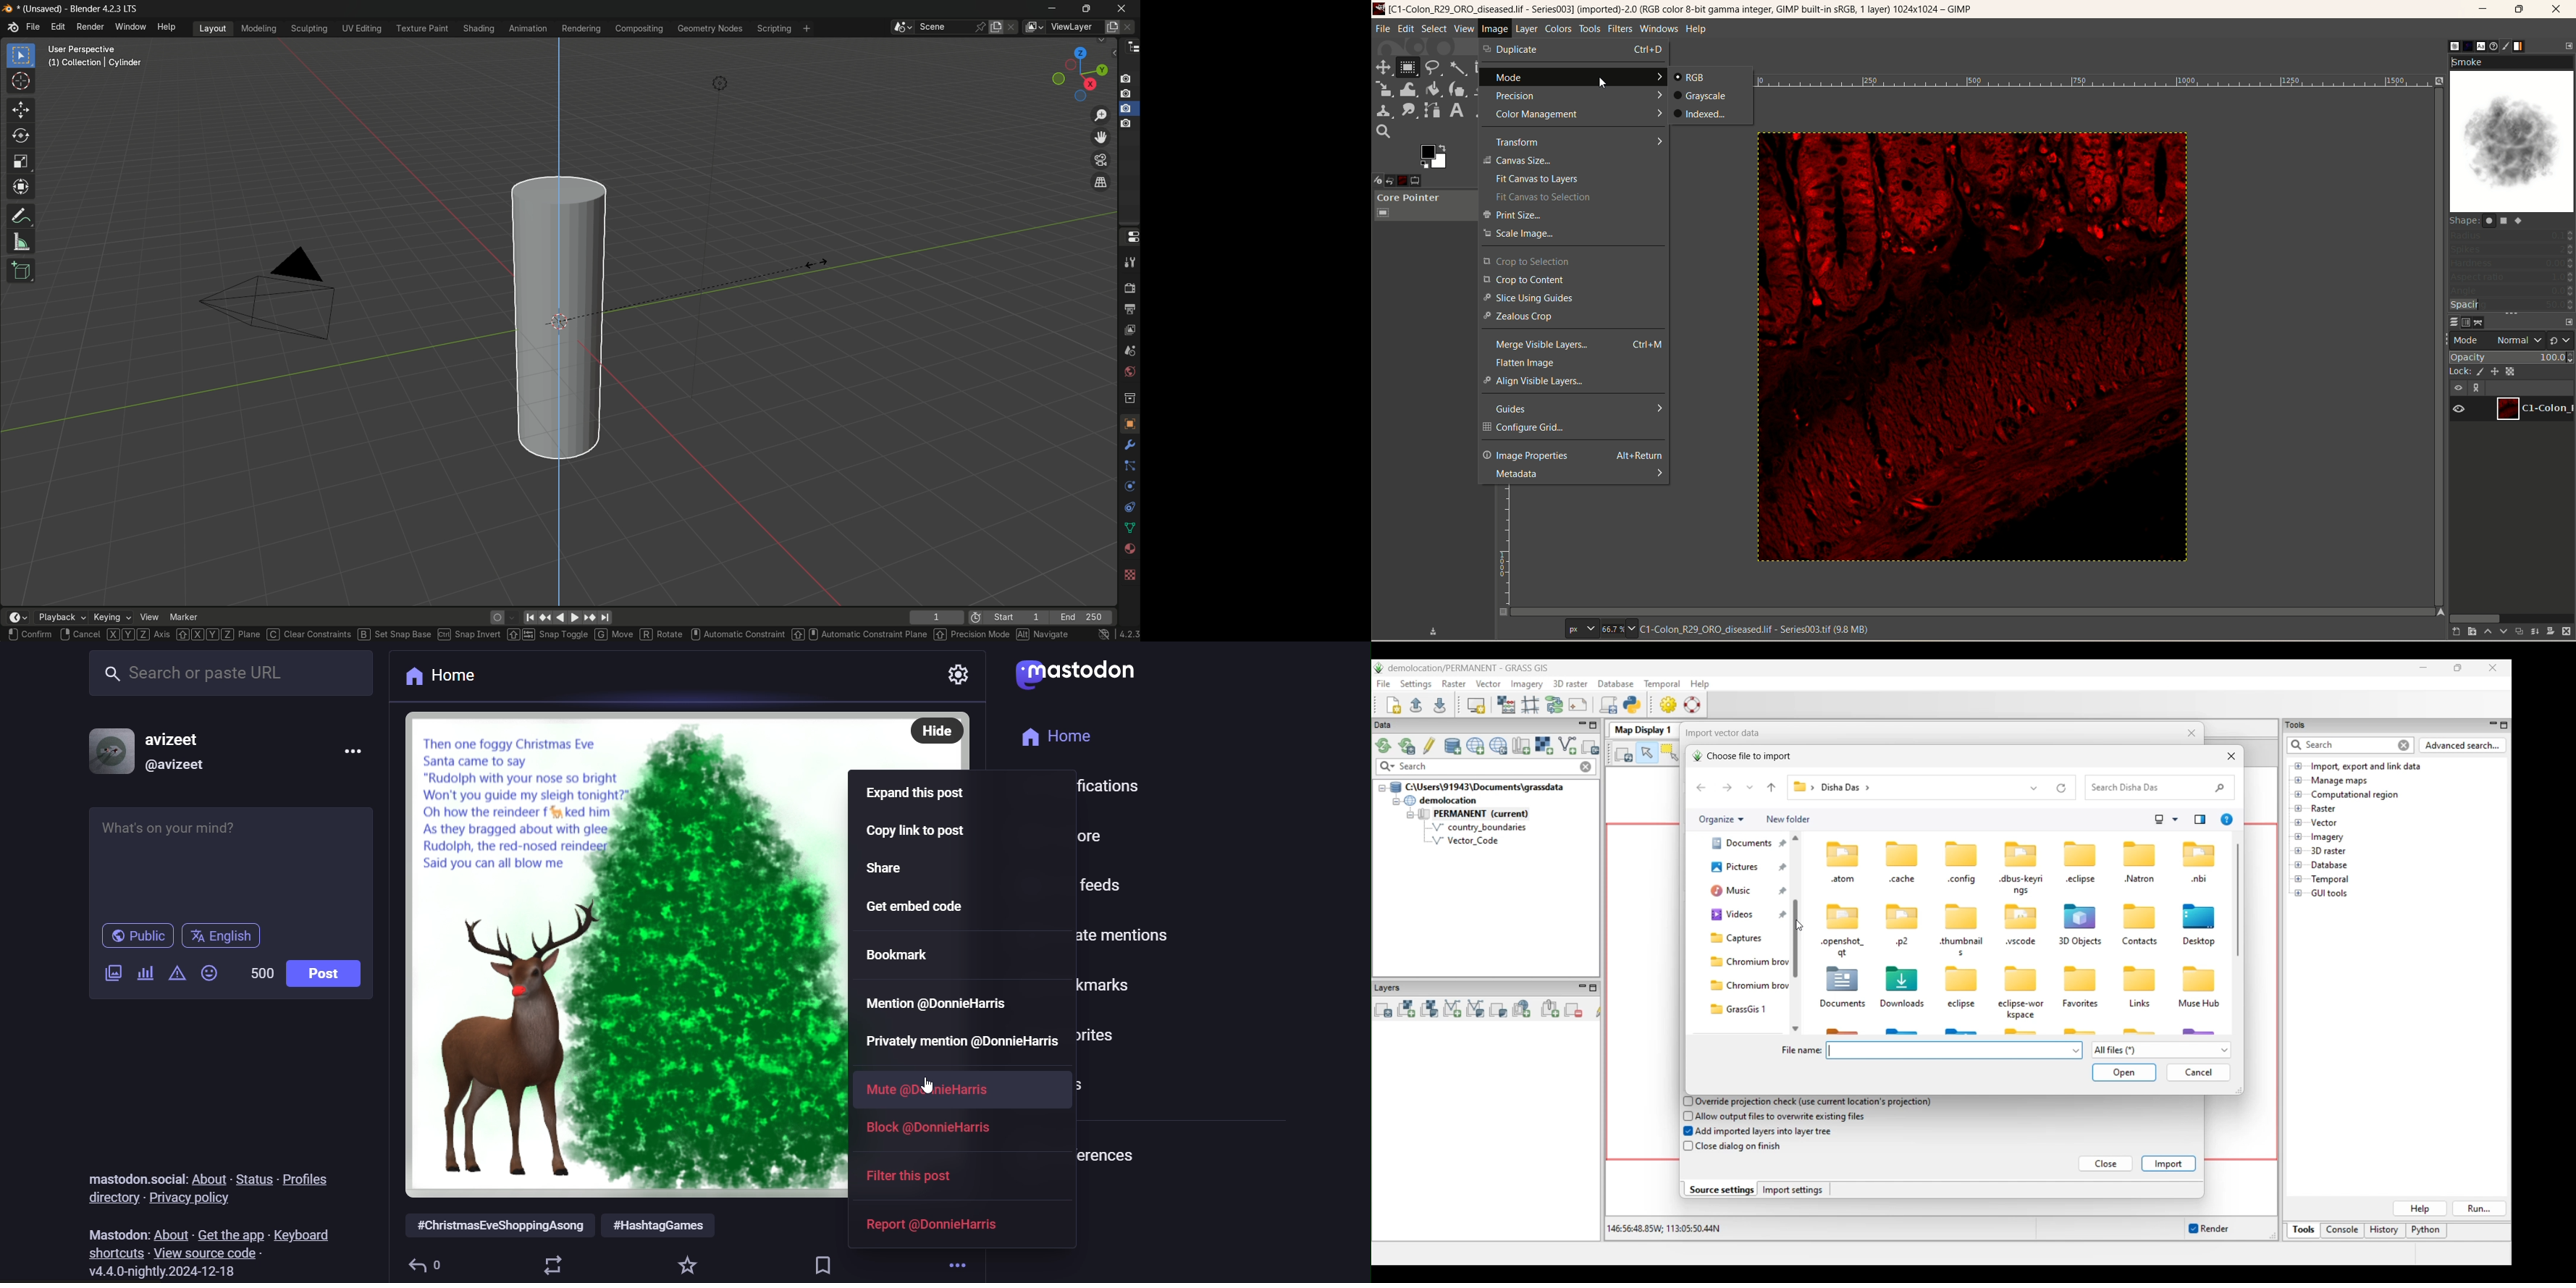 The width and height of the screenshot is (2576, 1288). I want to click on edit, so click(1406, 28).